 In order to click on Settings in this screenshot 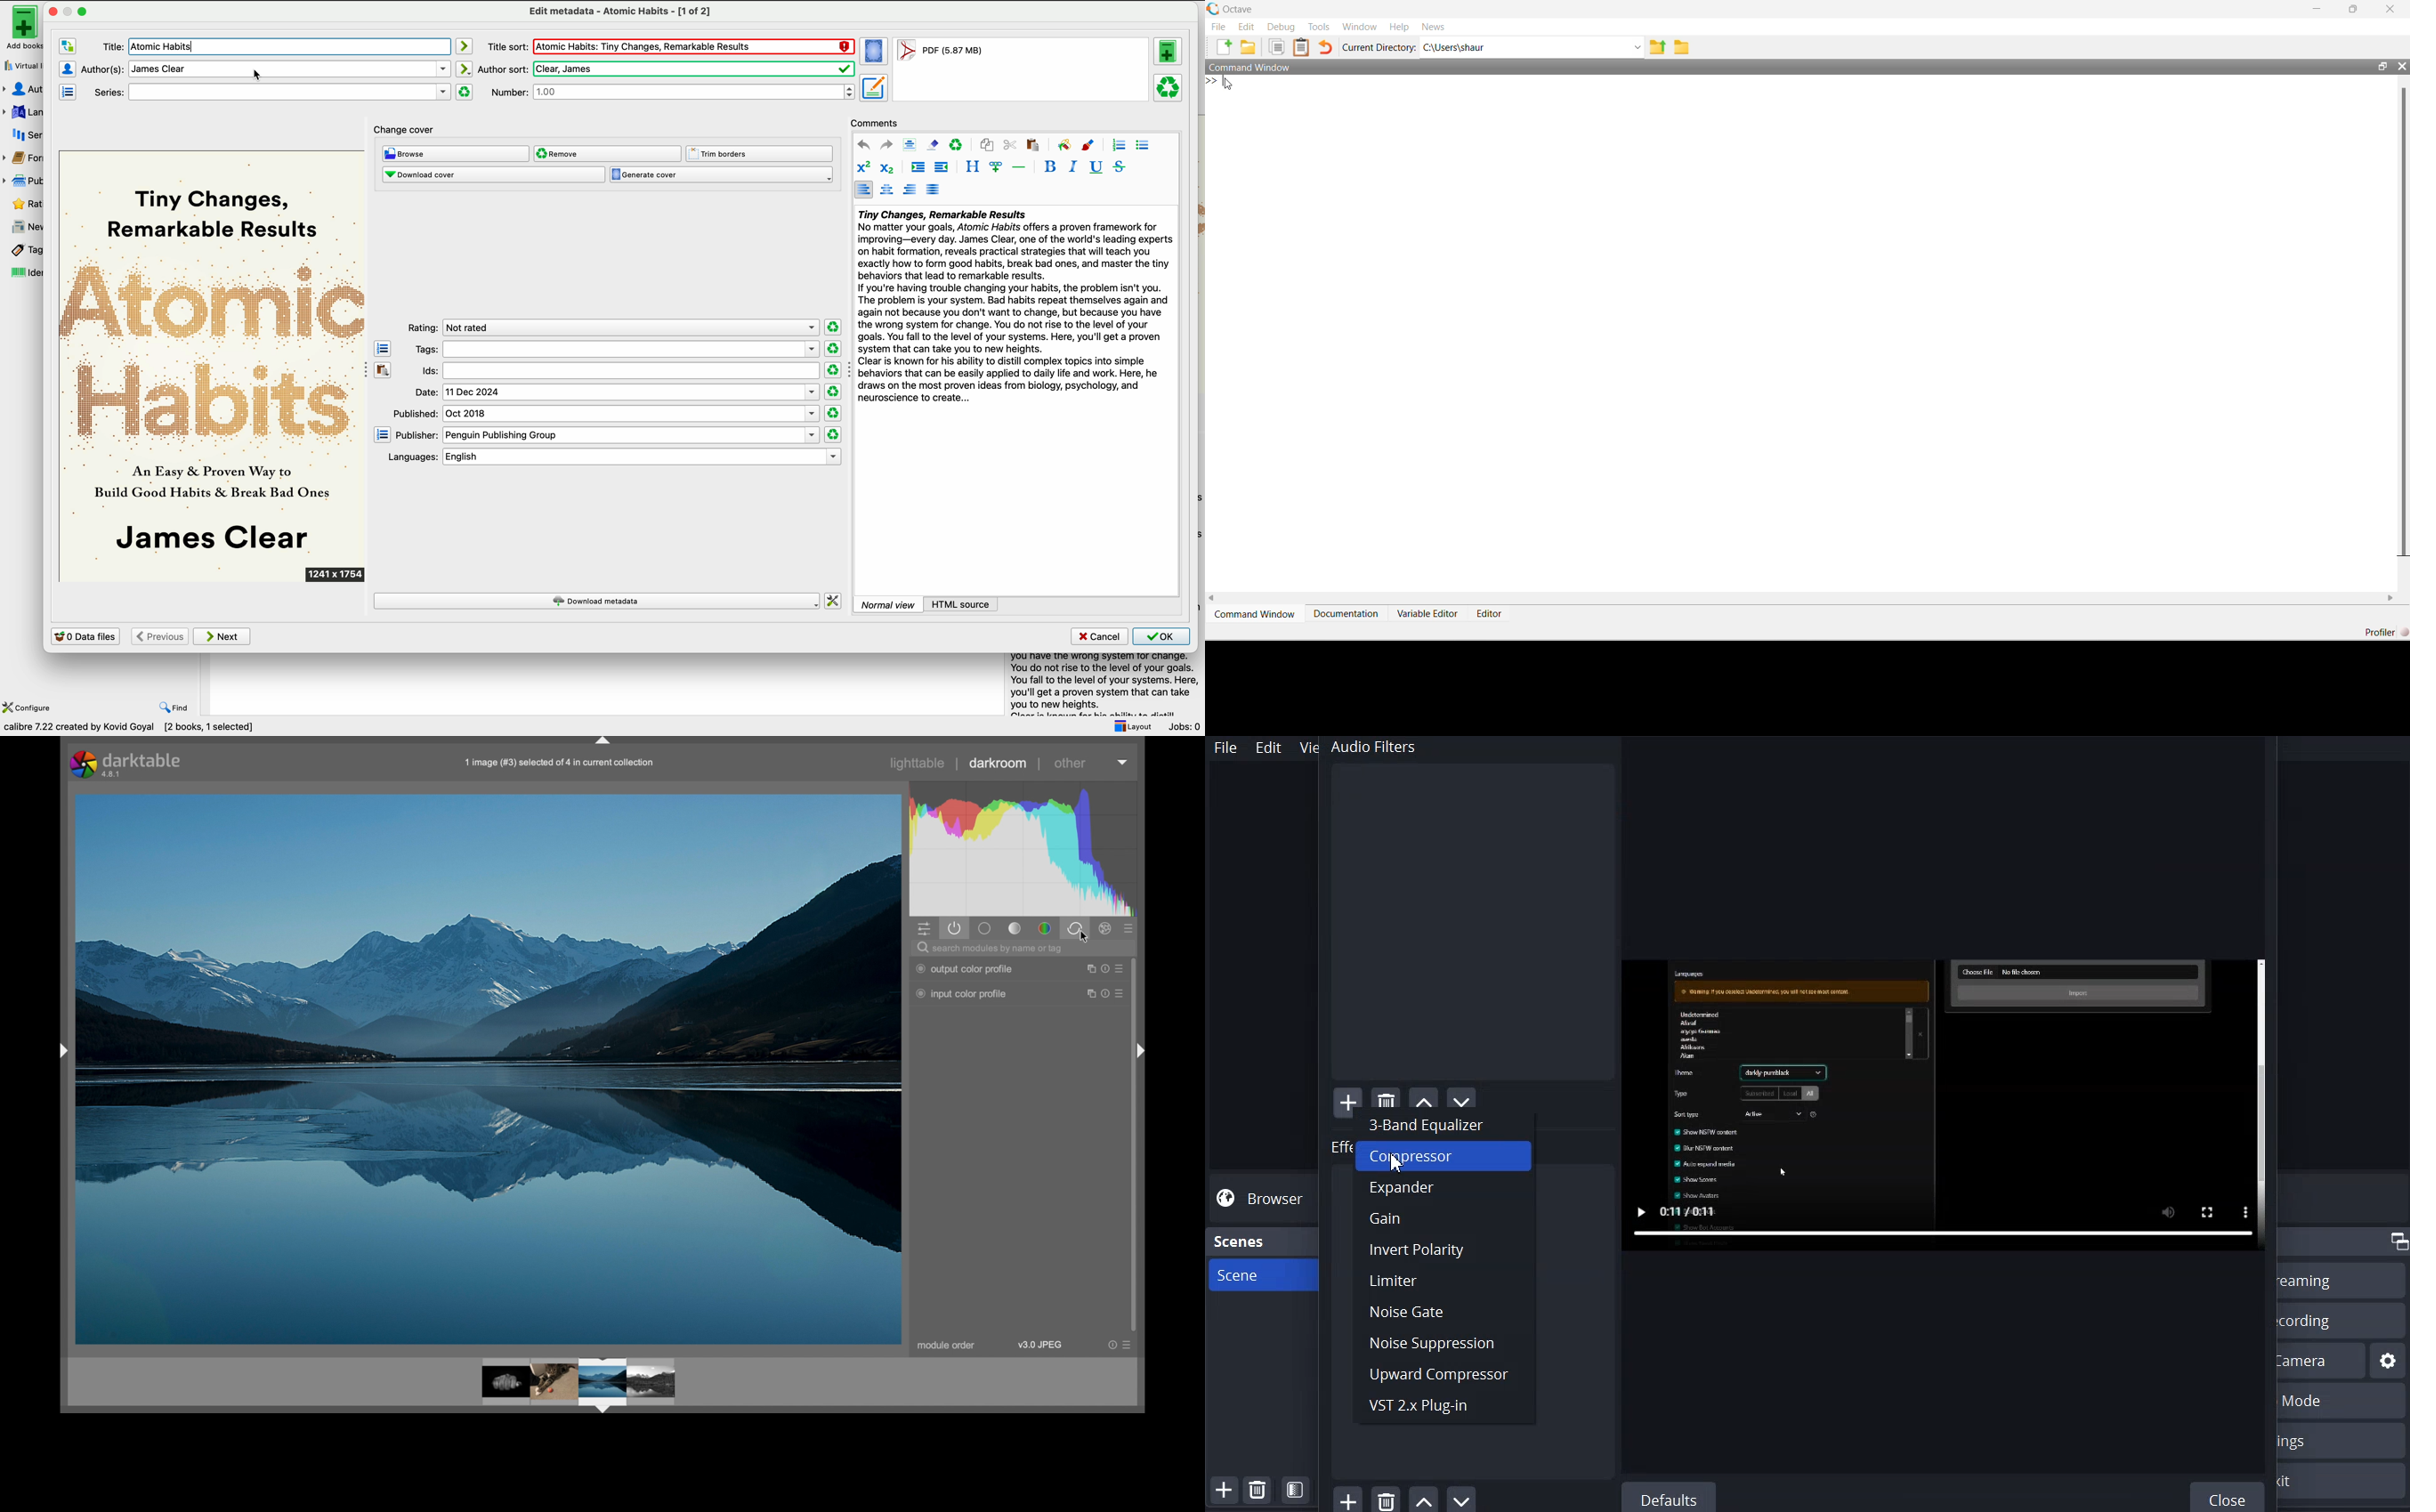, I will do `click(2389, 1361)`.